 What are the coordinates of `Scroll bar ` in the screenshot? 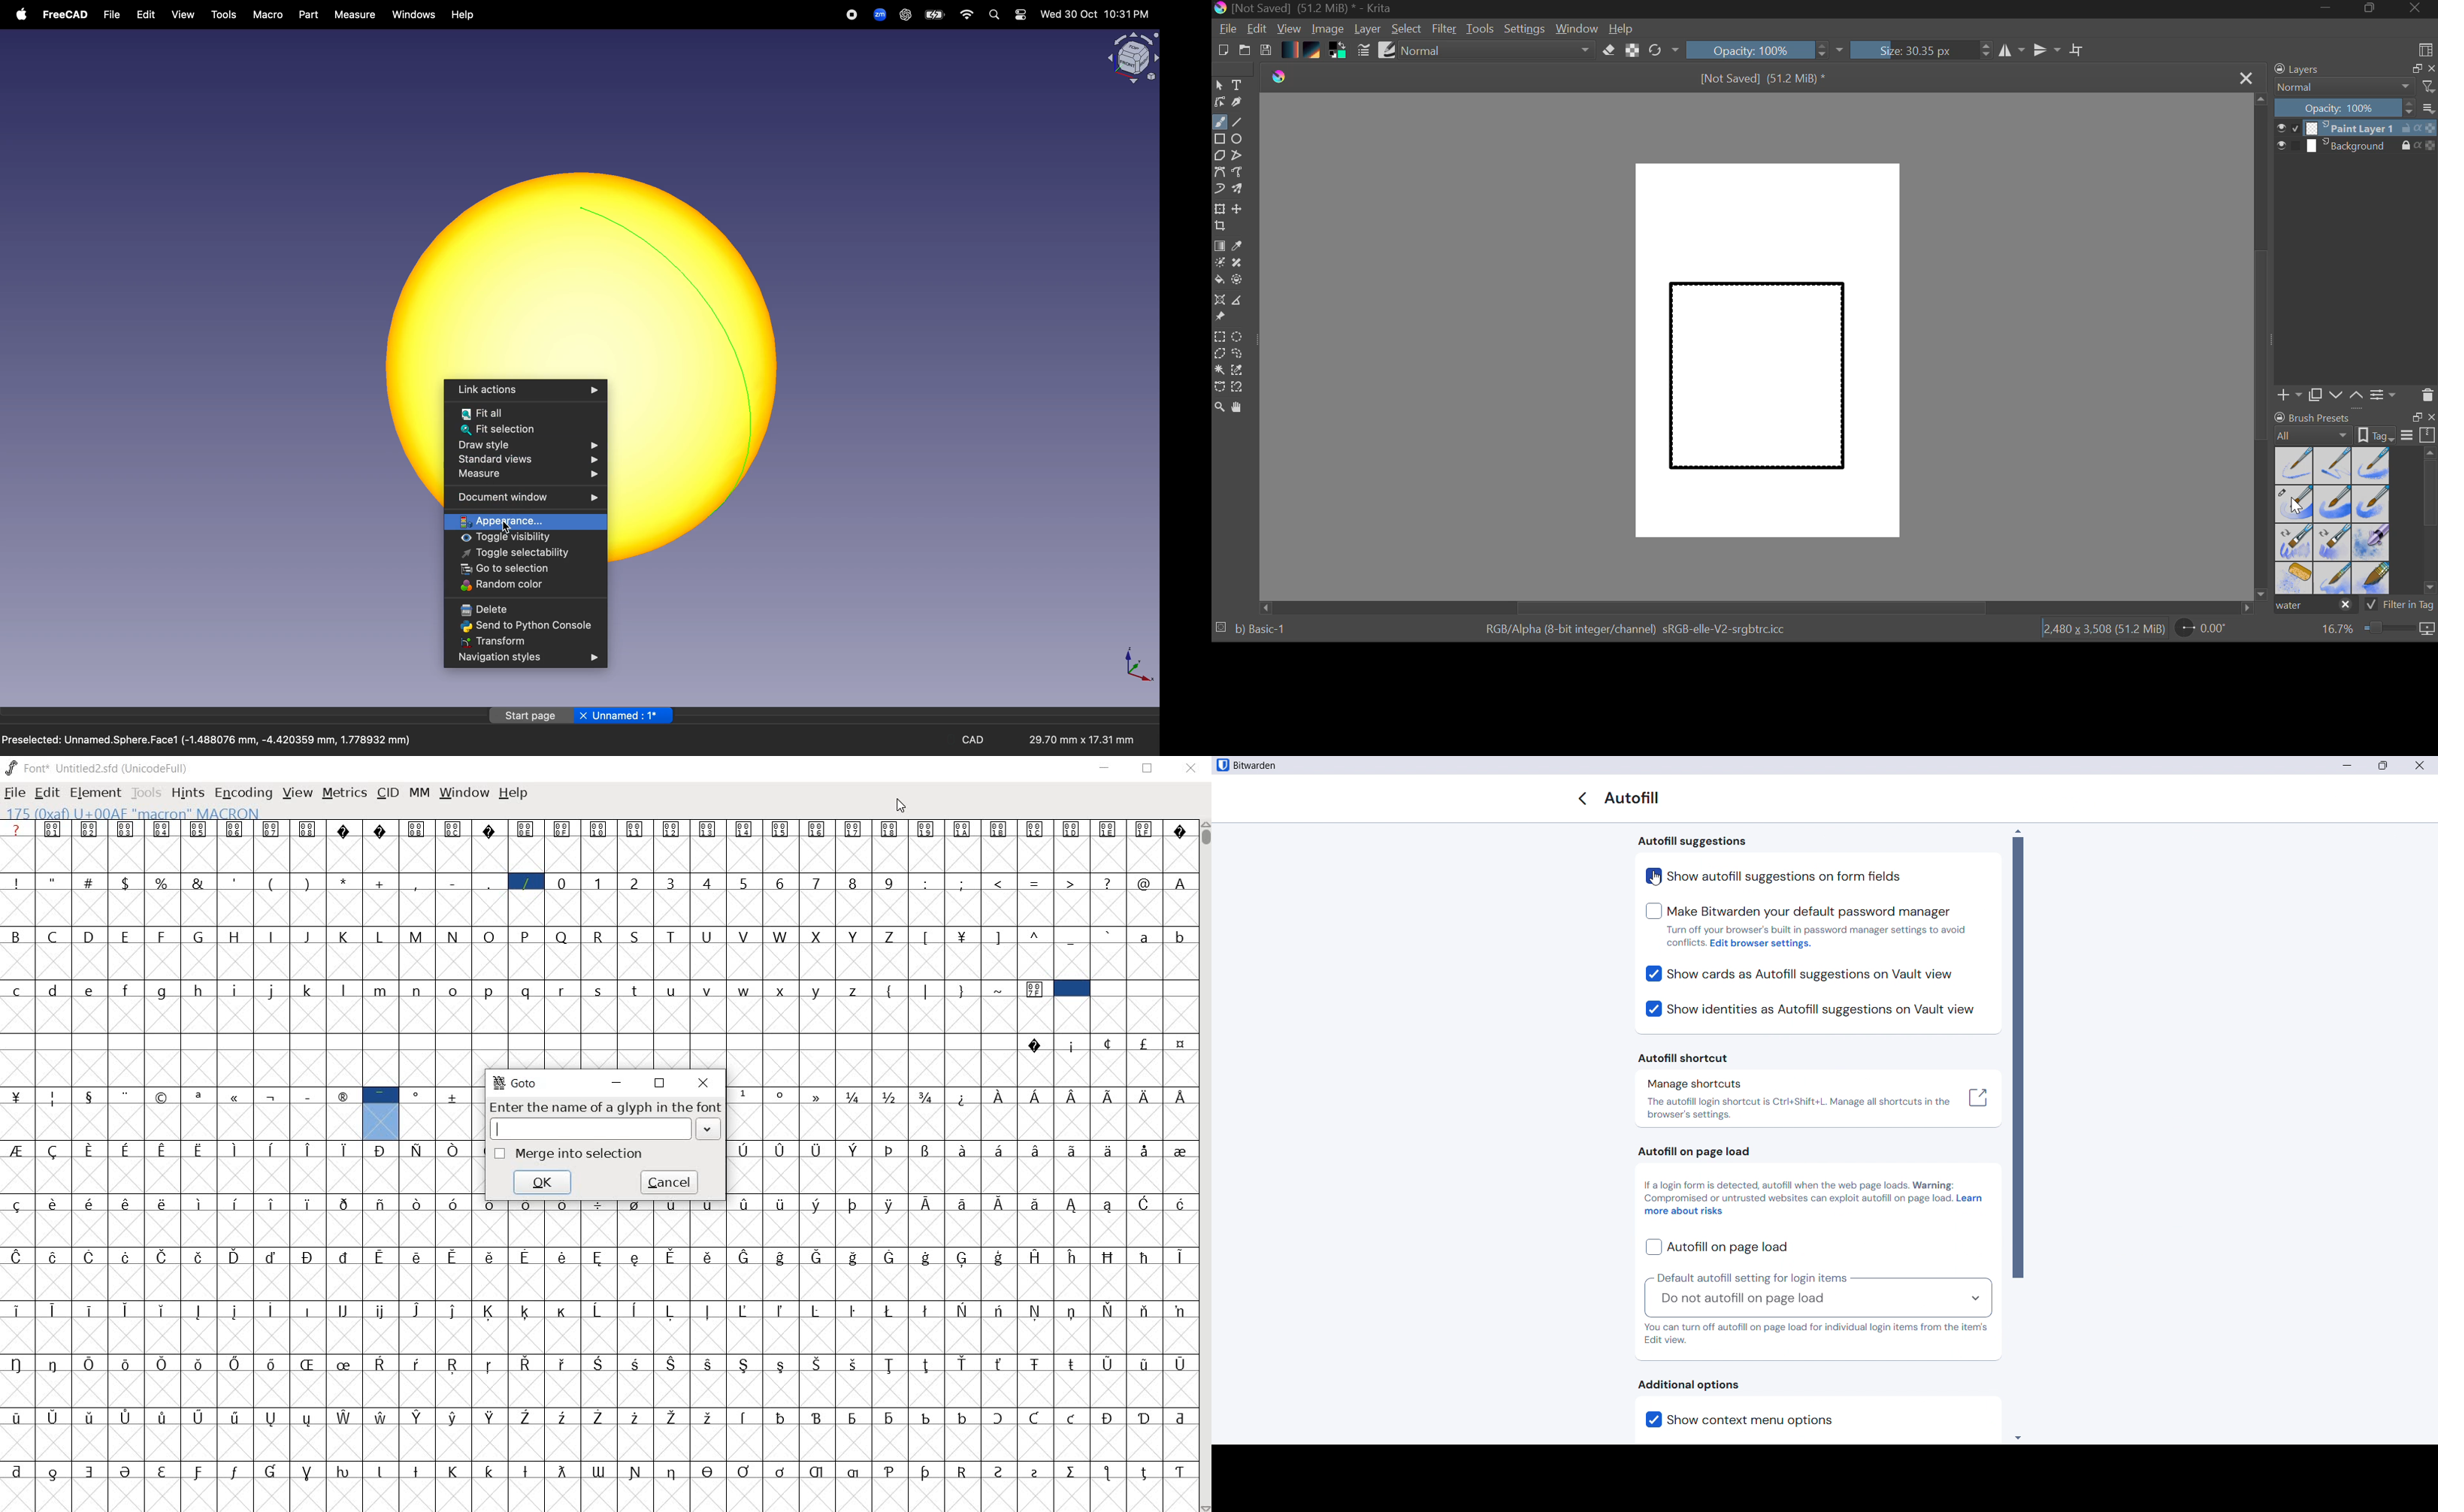 It's located at (2018, 1057).